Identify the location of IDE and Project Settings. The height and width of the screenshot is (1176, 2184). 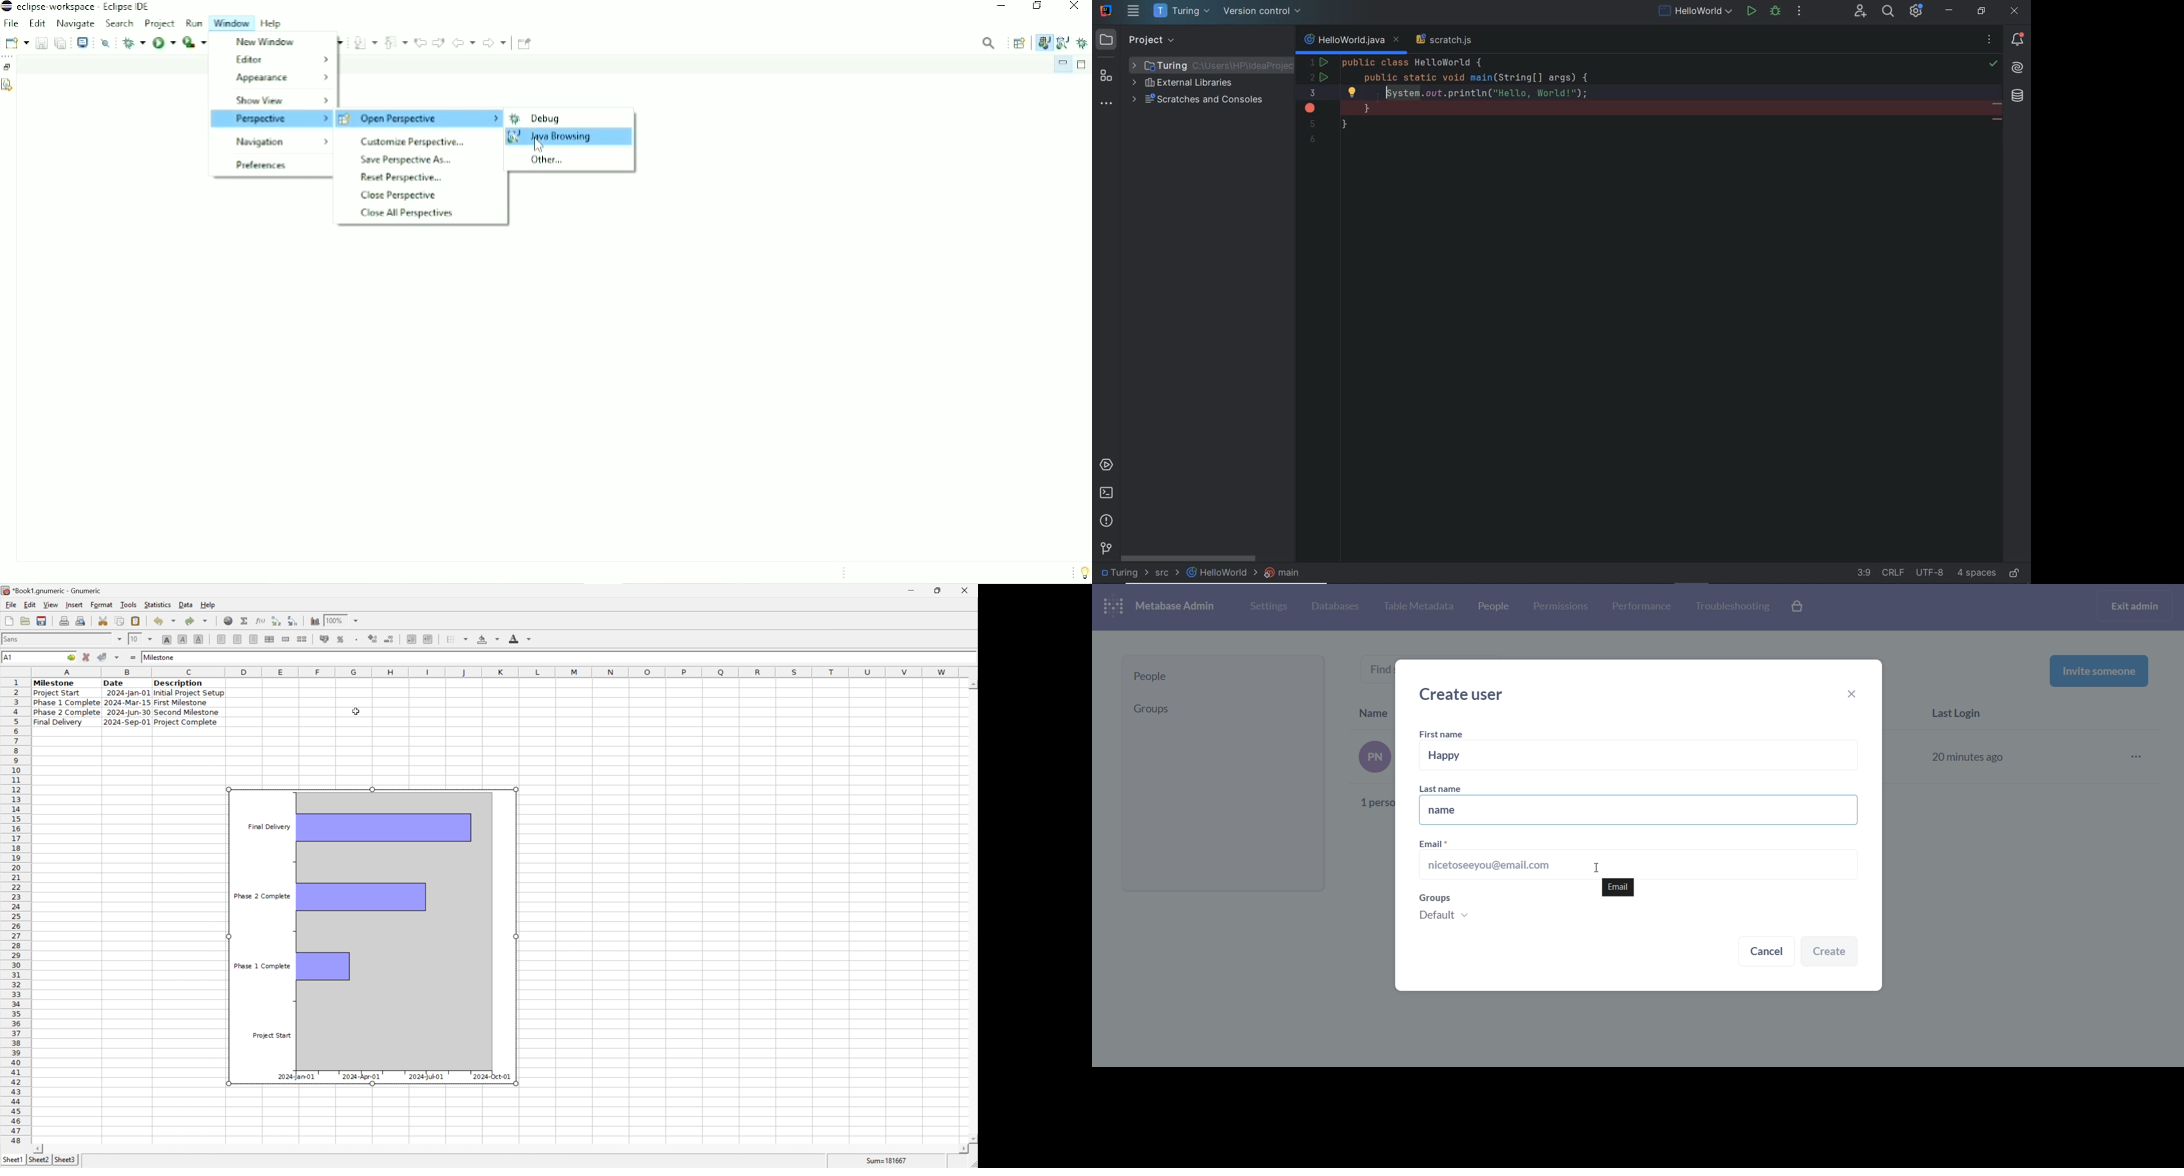
(1918, 10).